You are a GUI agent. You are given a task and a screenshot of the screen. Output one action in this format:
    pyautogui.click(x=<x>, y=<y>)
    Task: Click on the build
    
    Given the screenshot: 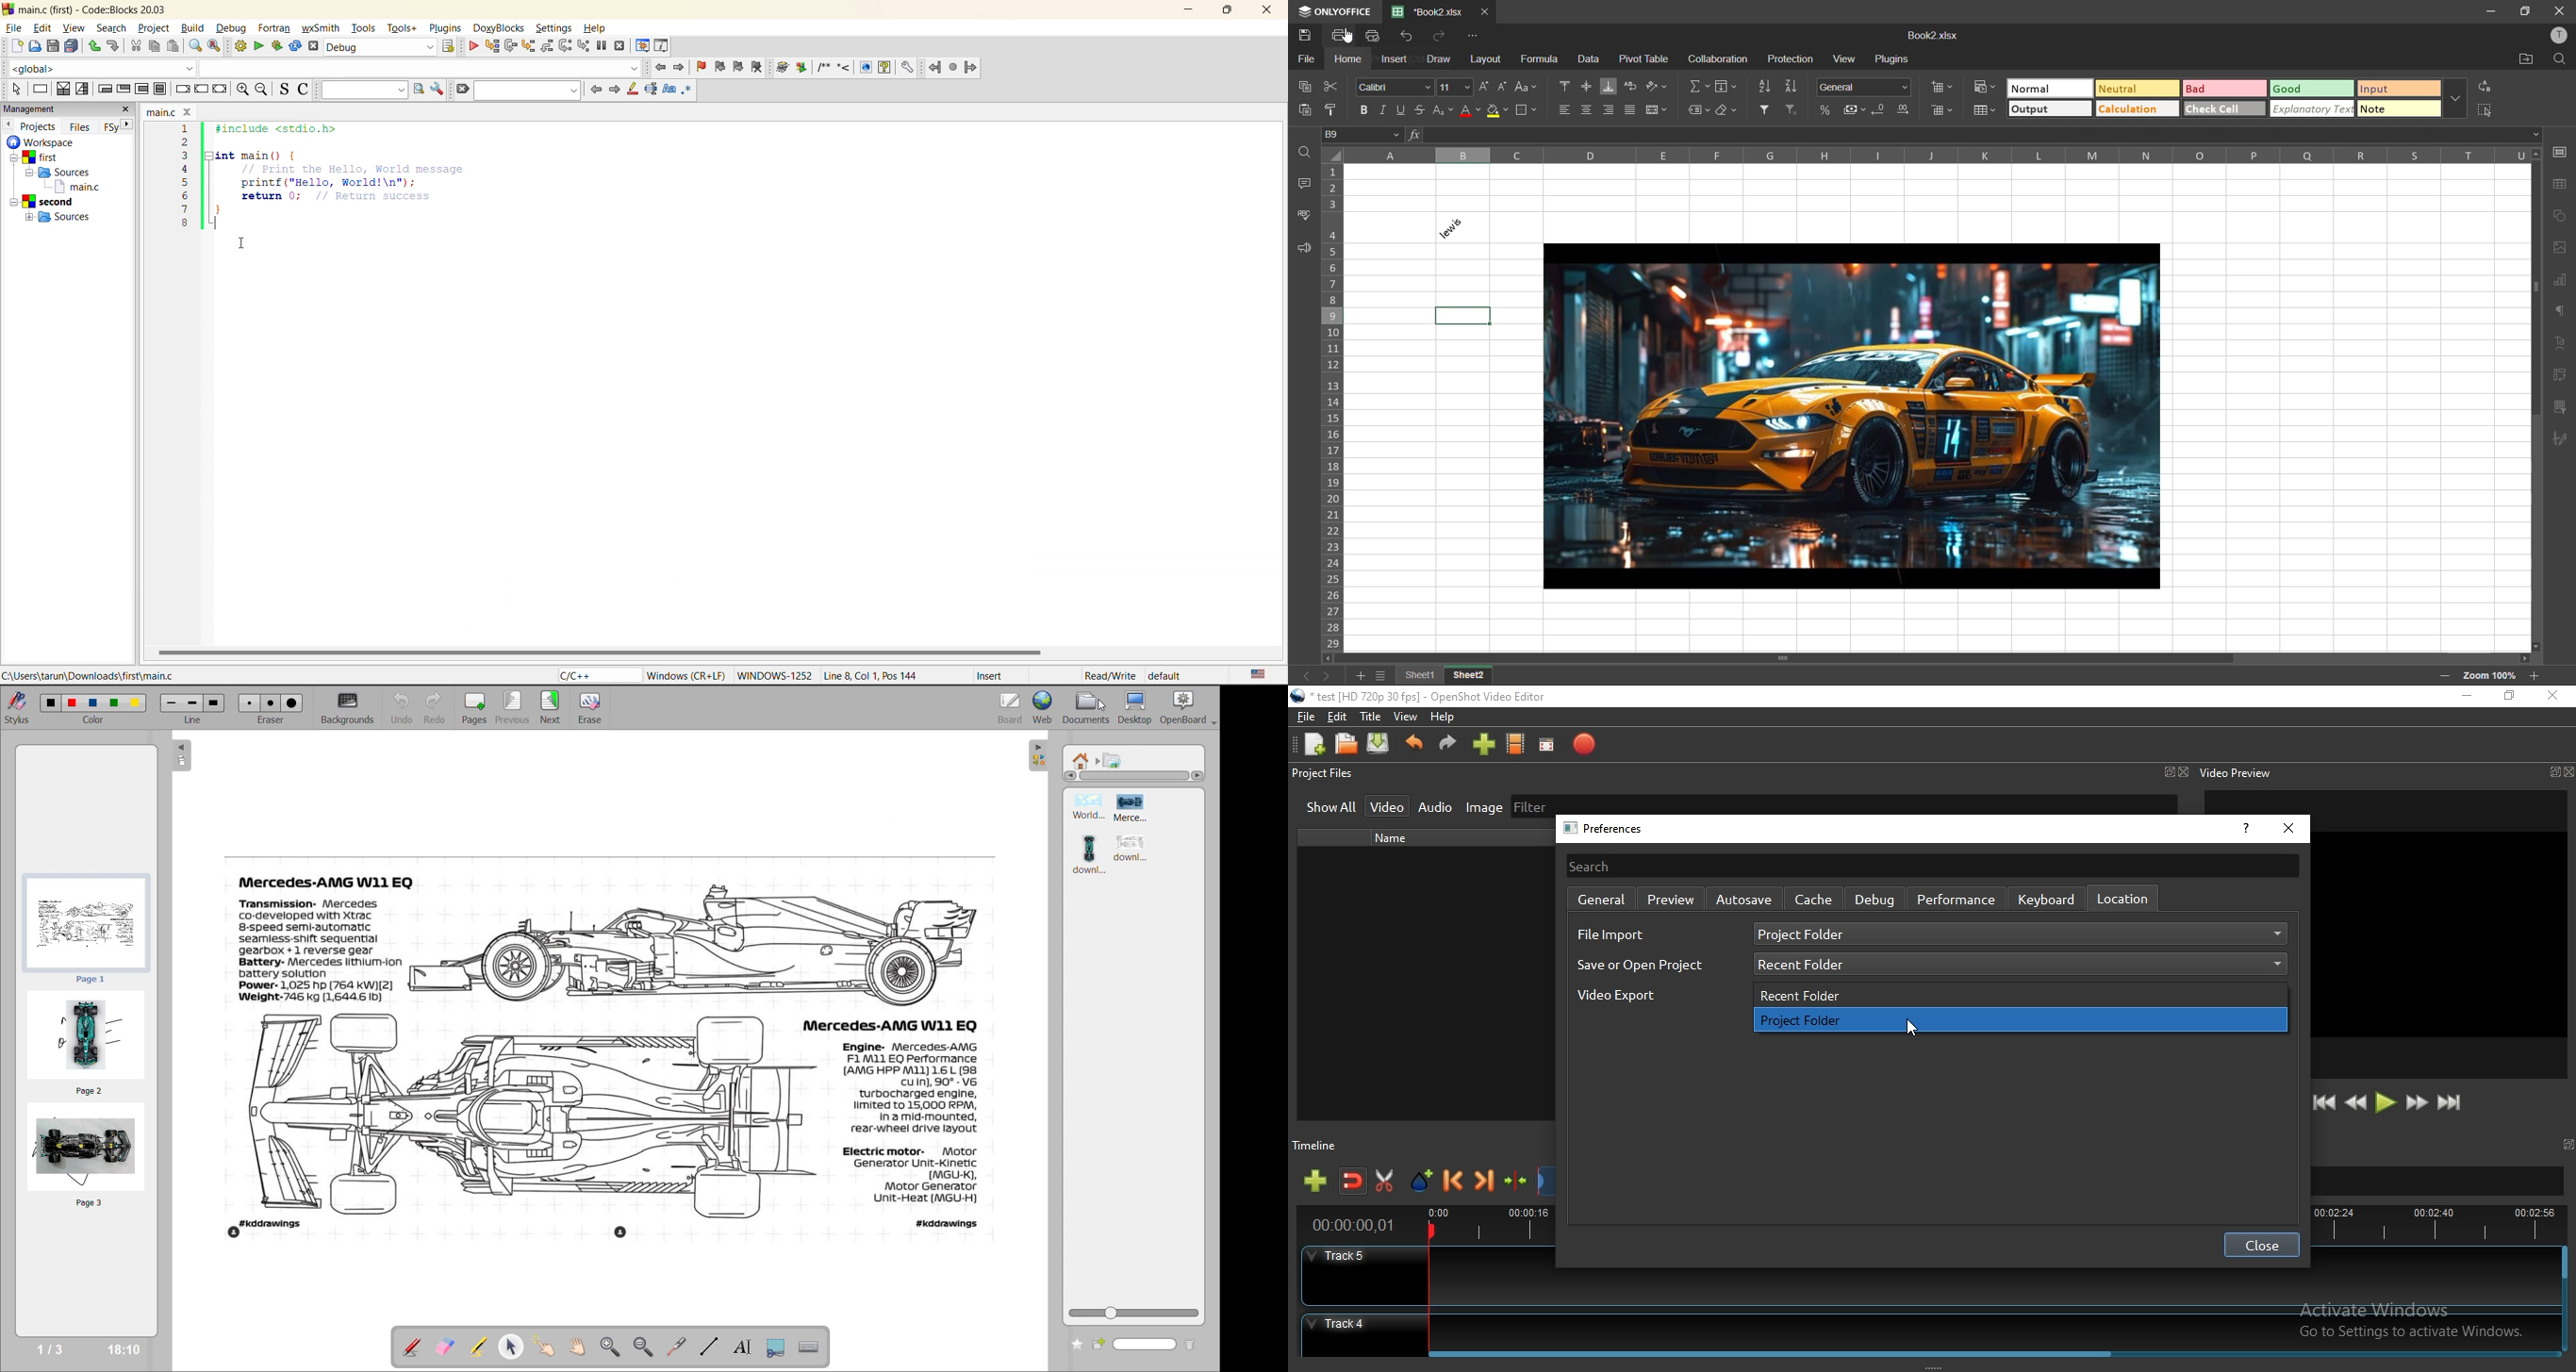 What is the action you would take?
    pyautogui.click(x=240, y=48)
    